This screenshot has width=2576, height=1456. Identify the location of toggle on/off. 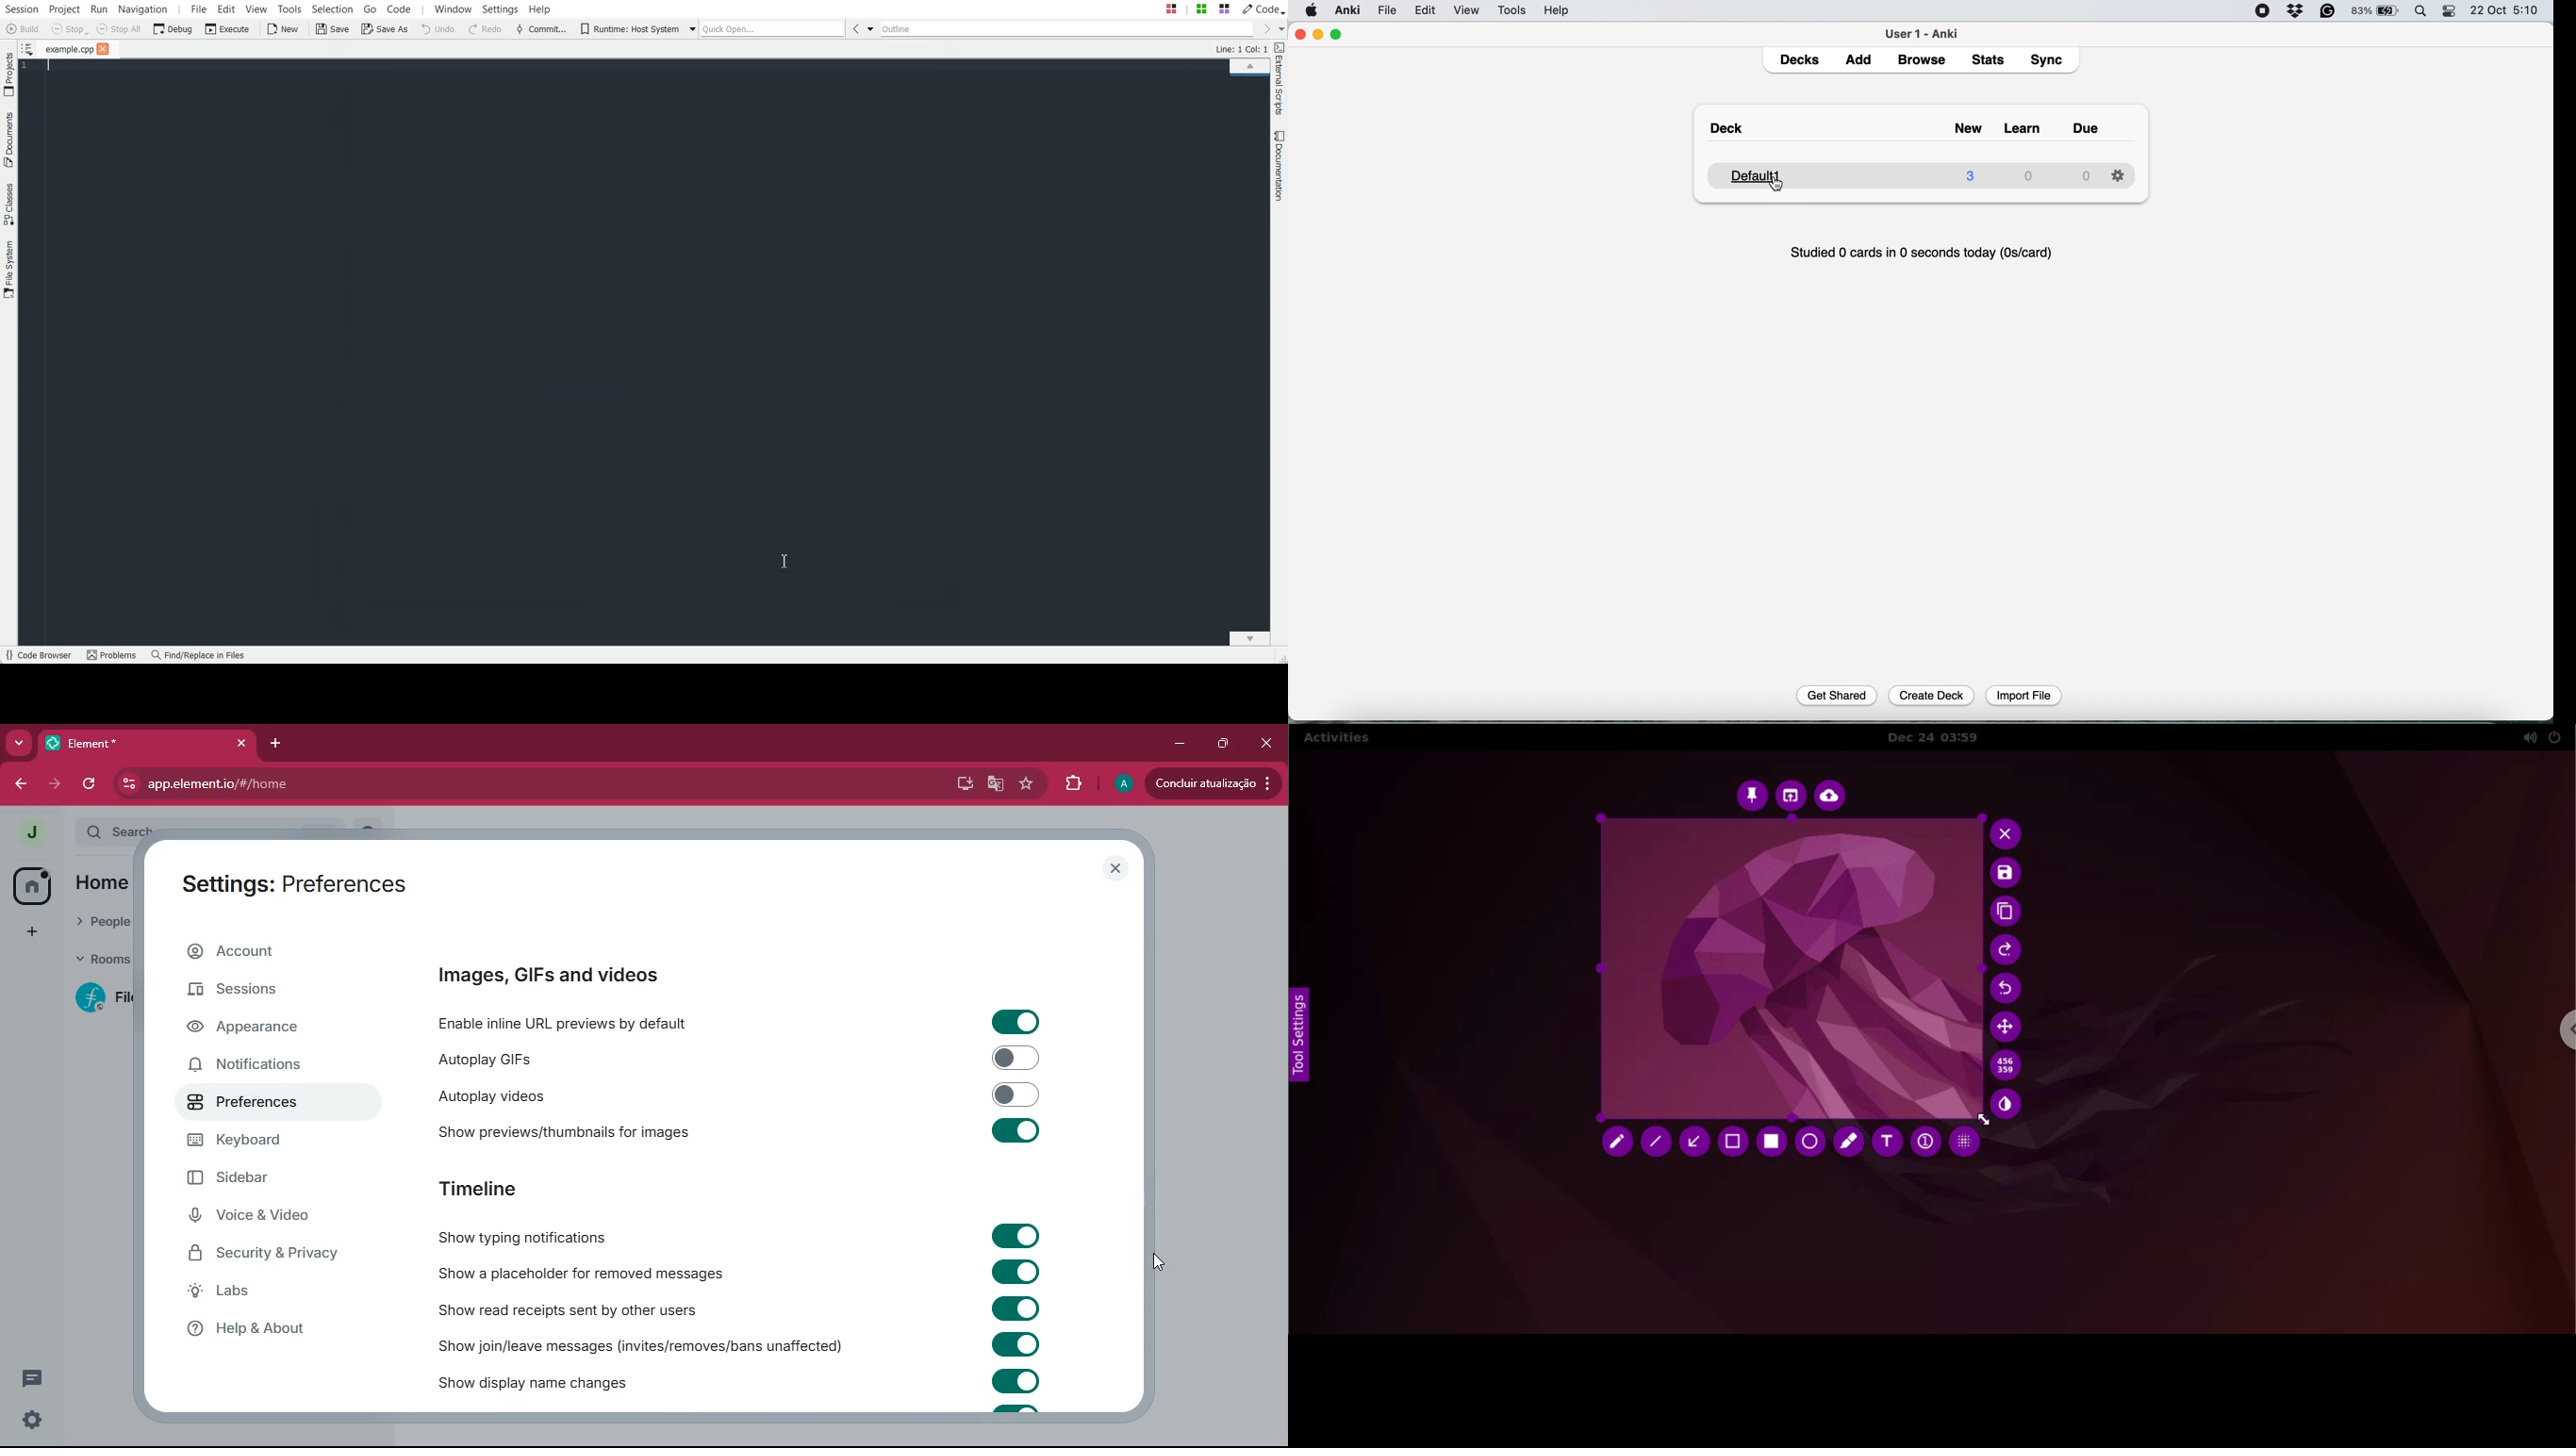
(1016, 1308).